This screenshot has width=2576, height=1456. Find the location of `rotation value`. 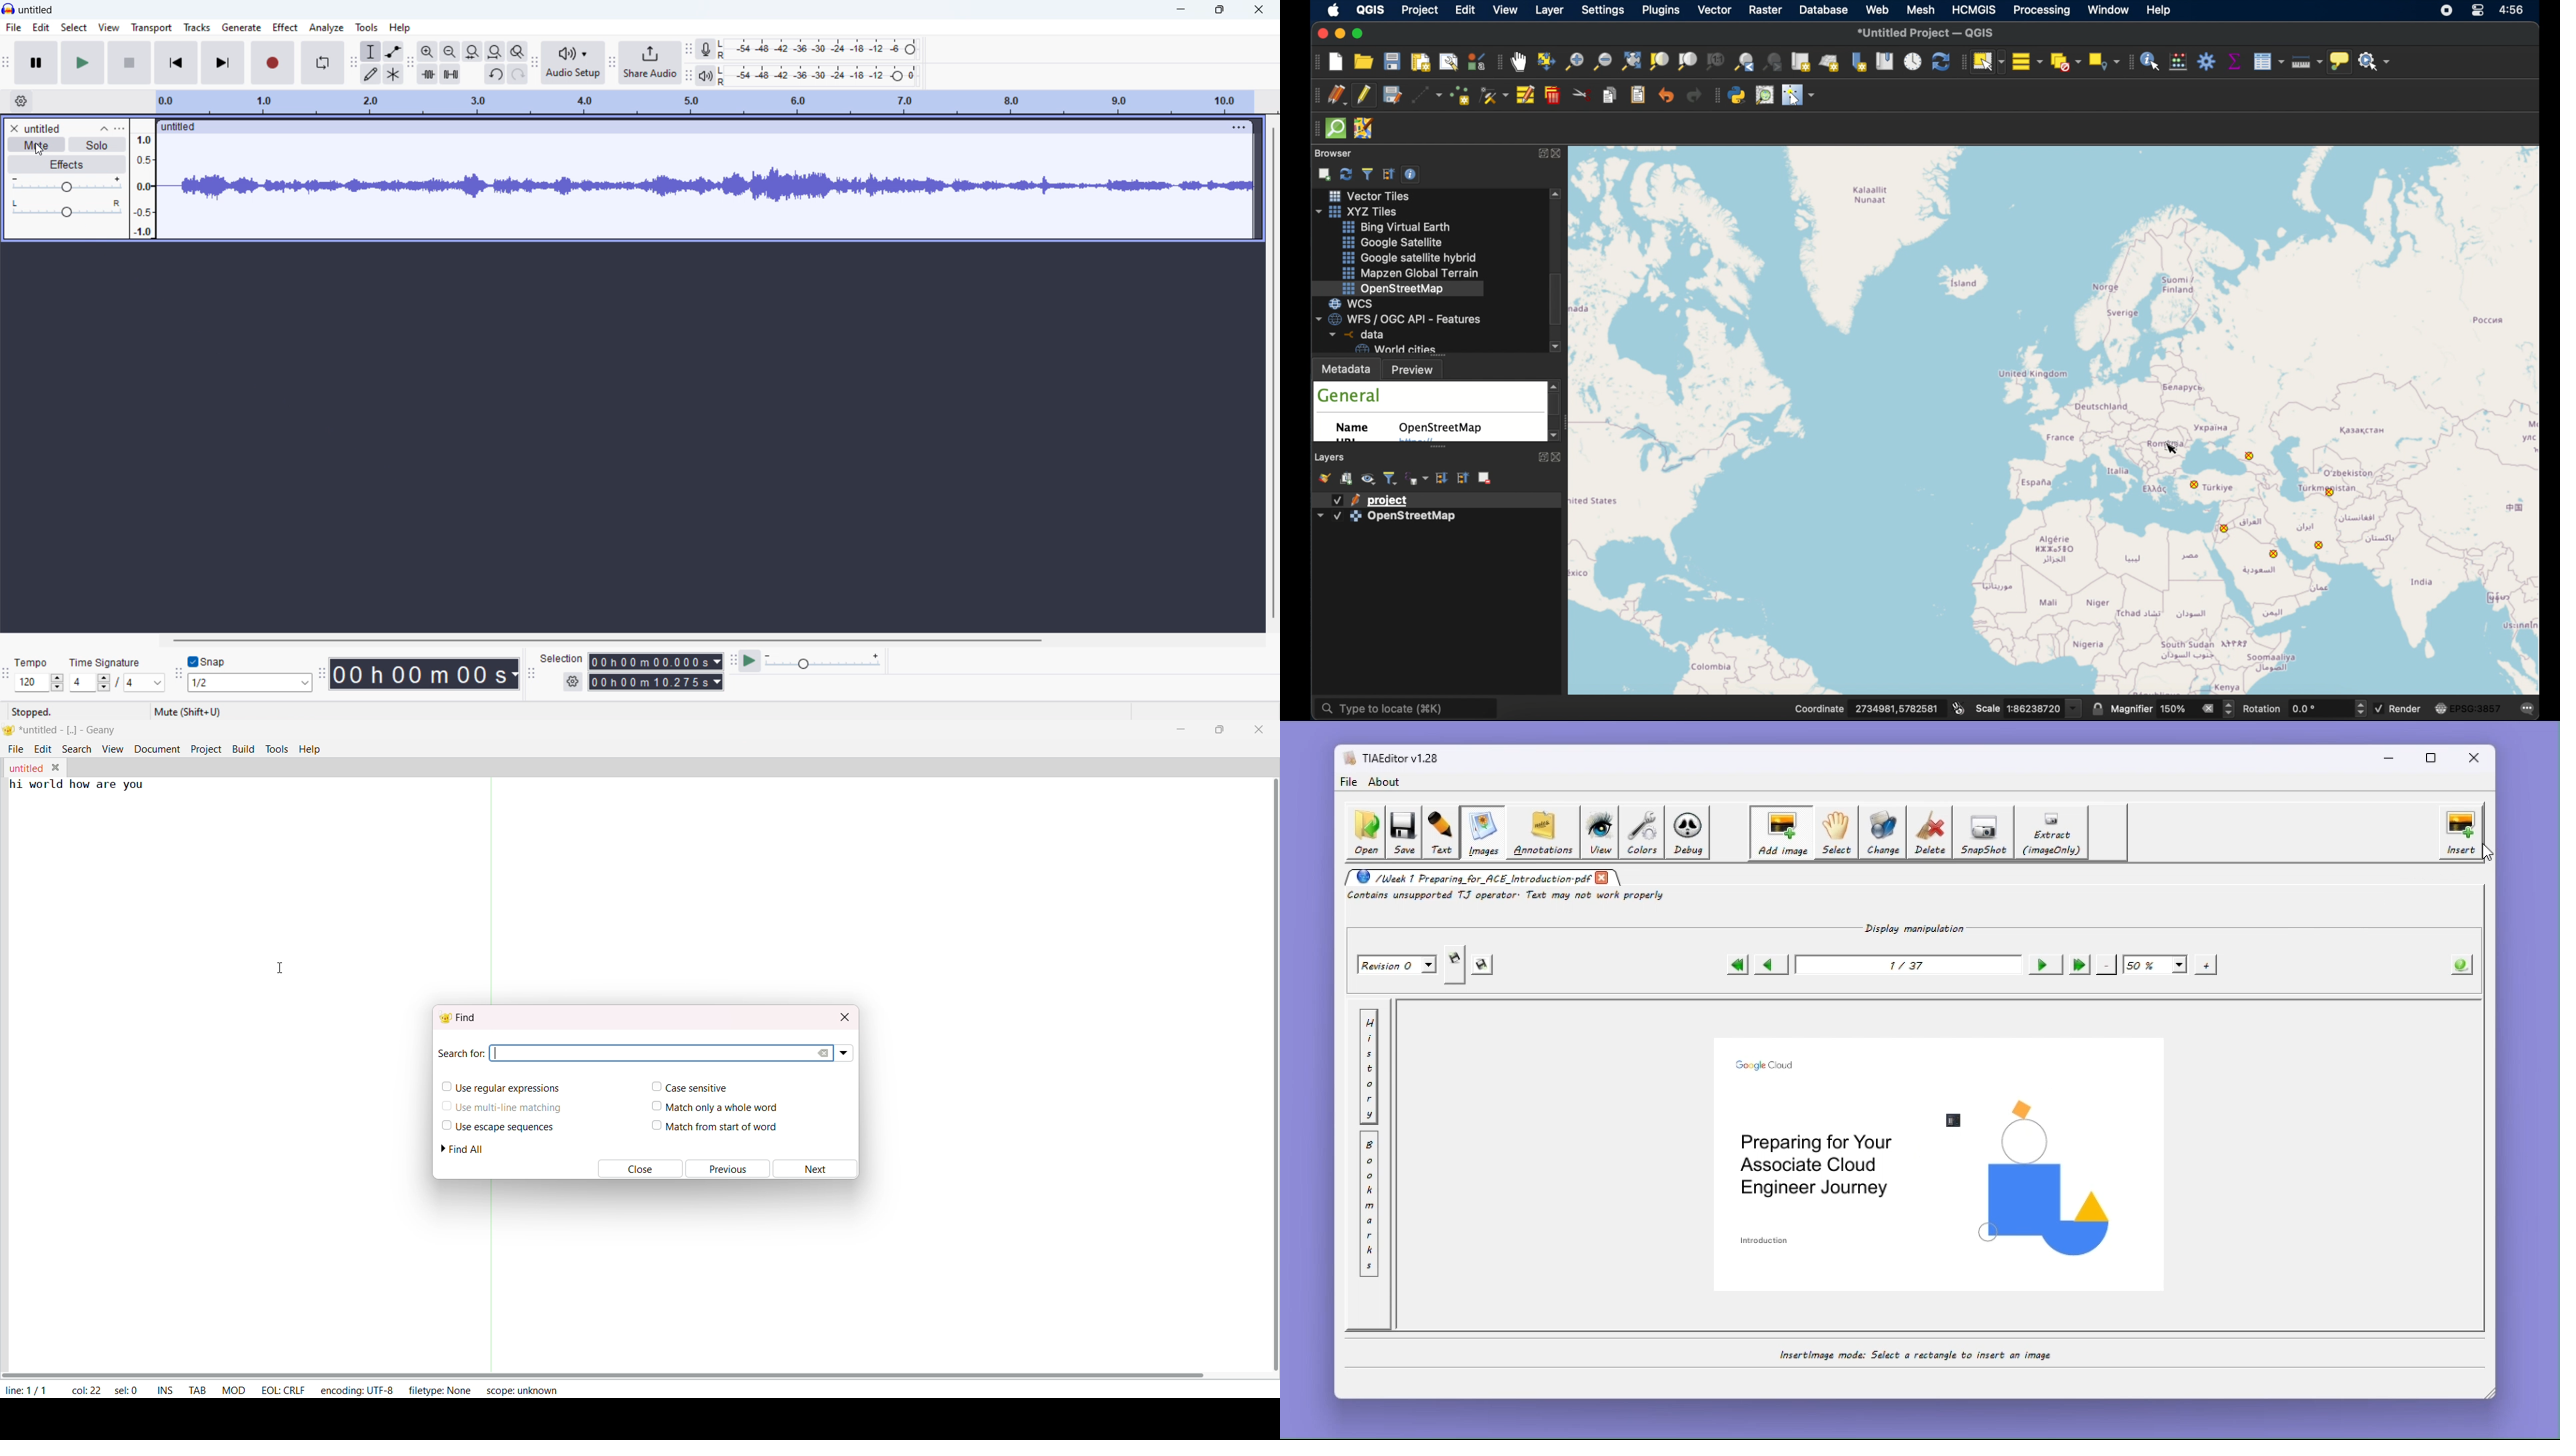

rotation value is located at coordinates (2307, 708).